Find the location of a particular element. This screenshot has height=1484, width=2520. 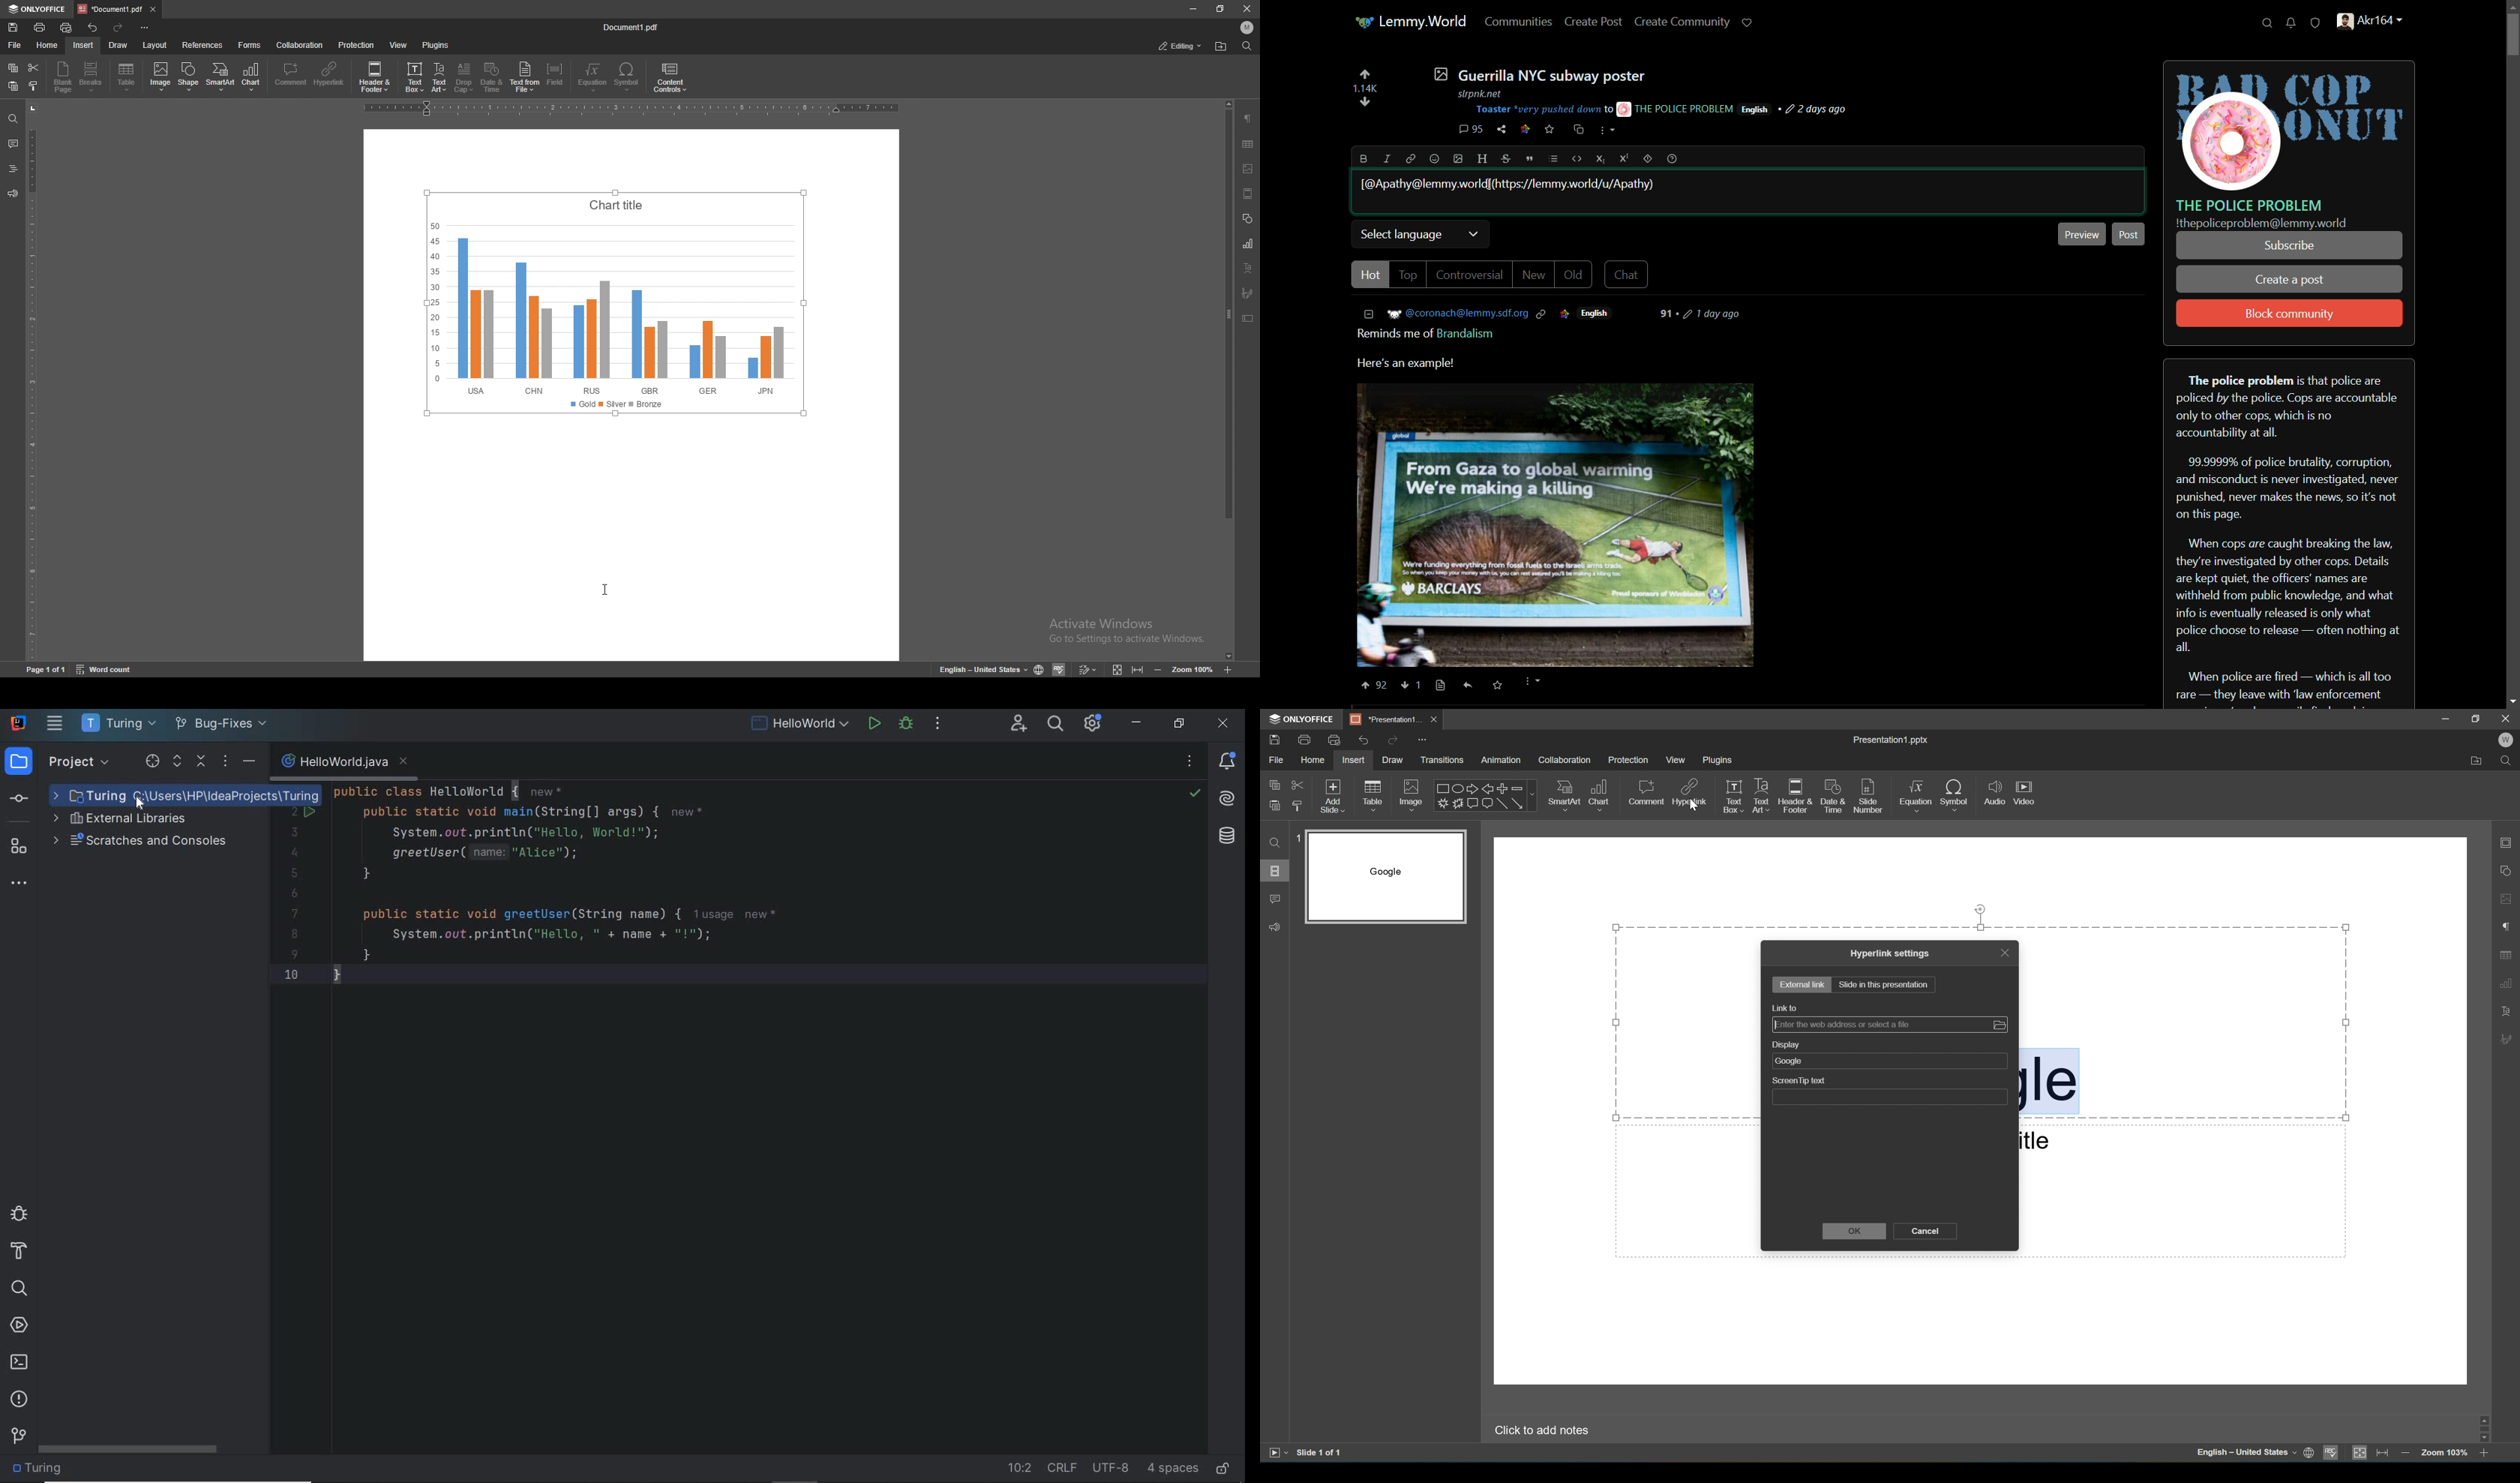

Collaboration is located at coordinates (1563, 760).